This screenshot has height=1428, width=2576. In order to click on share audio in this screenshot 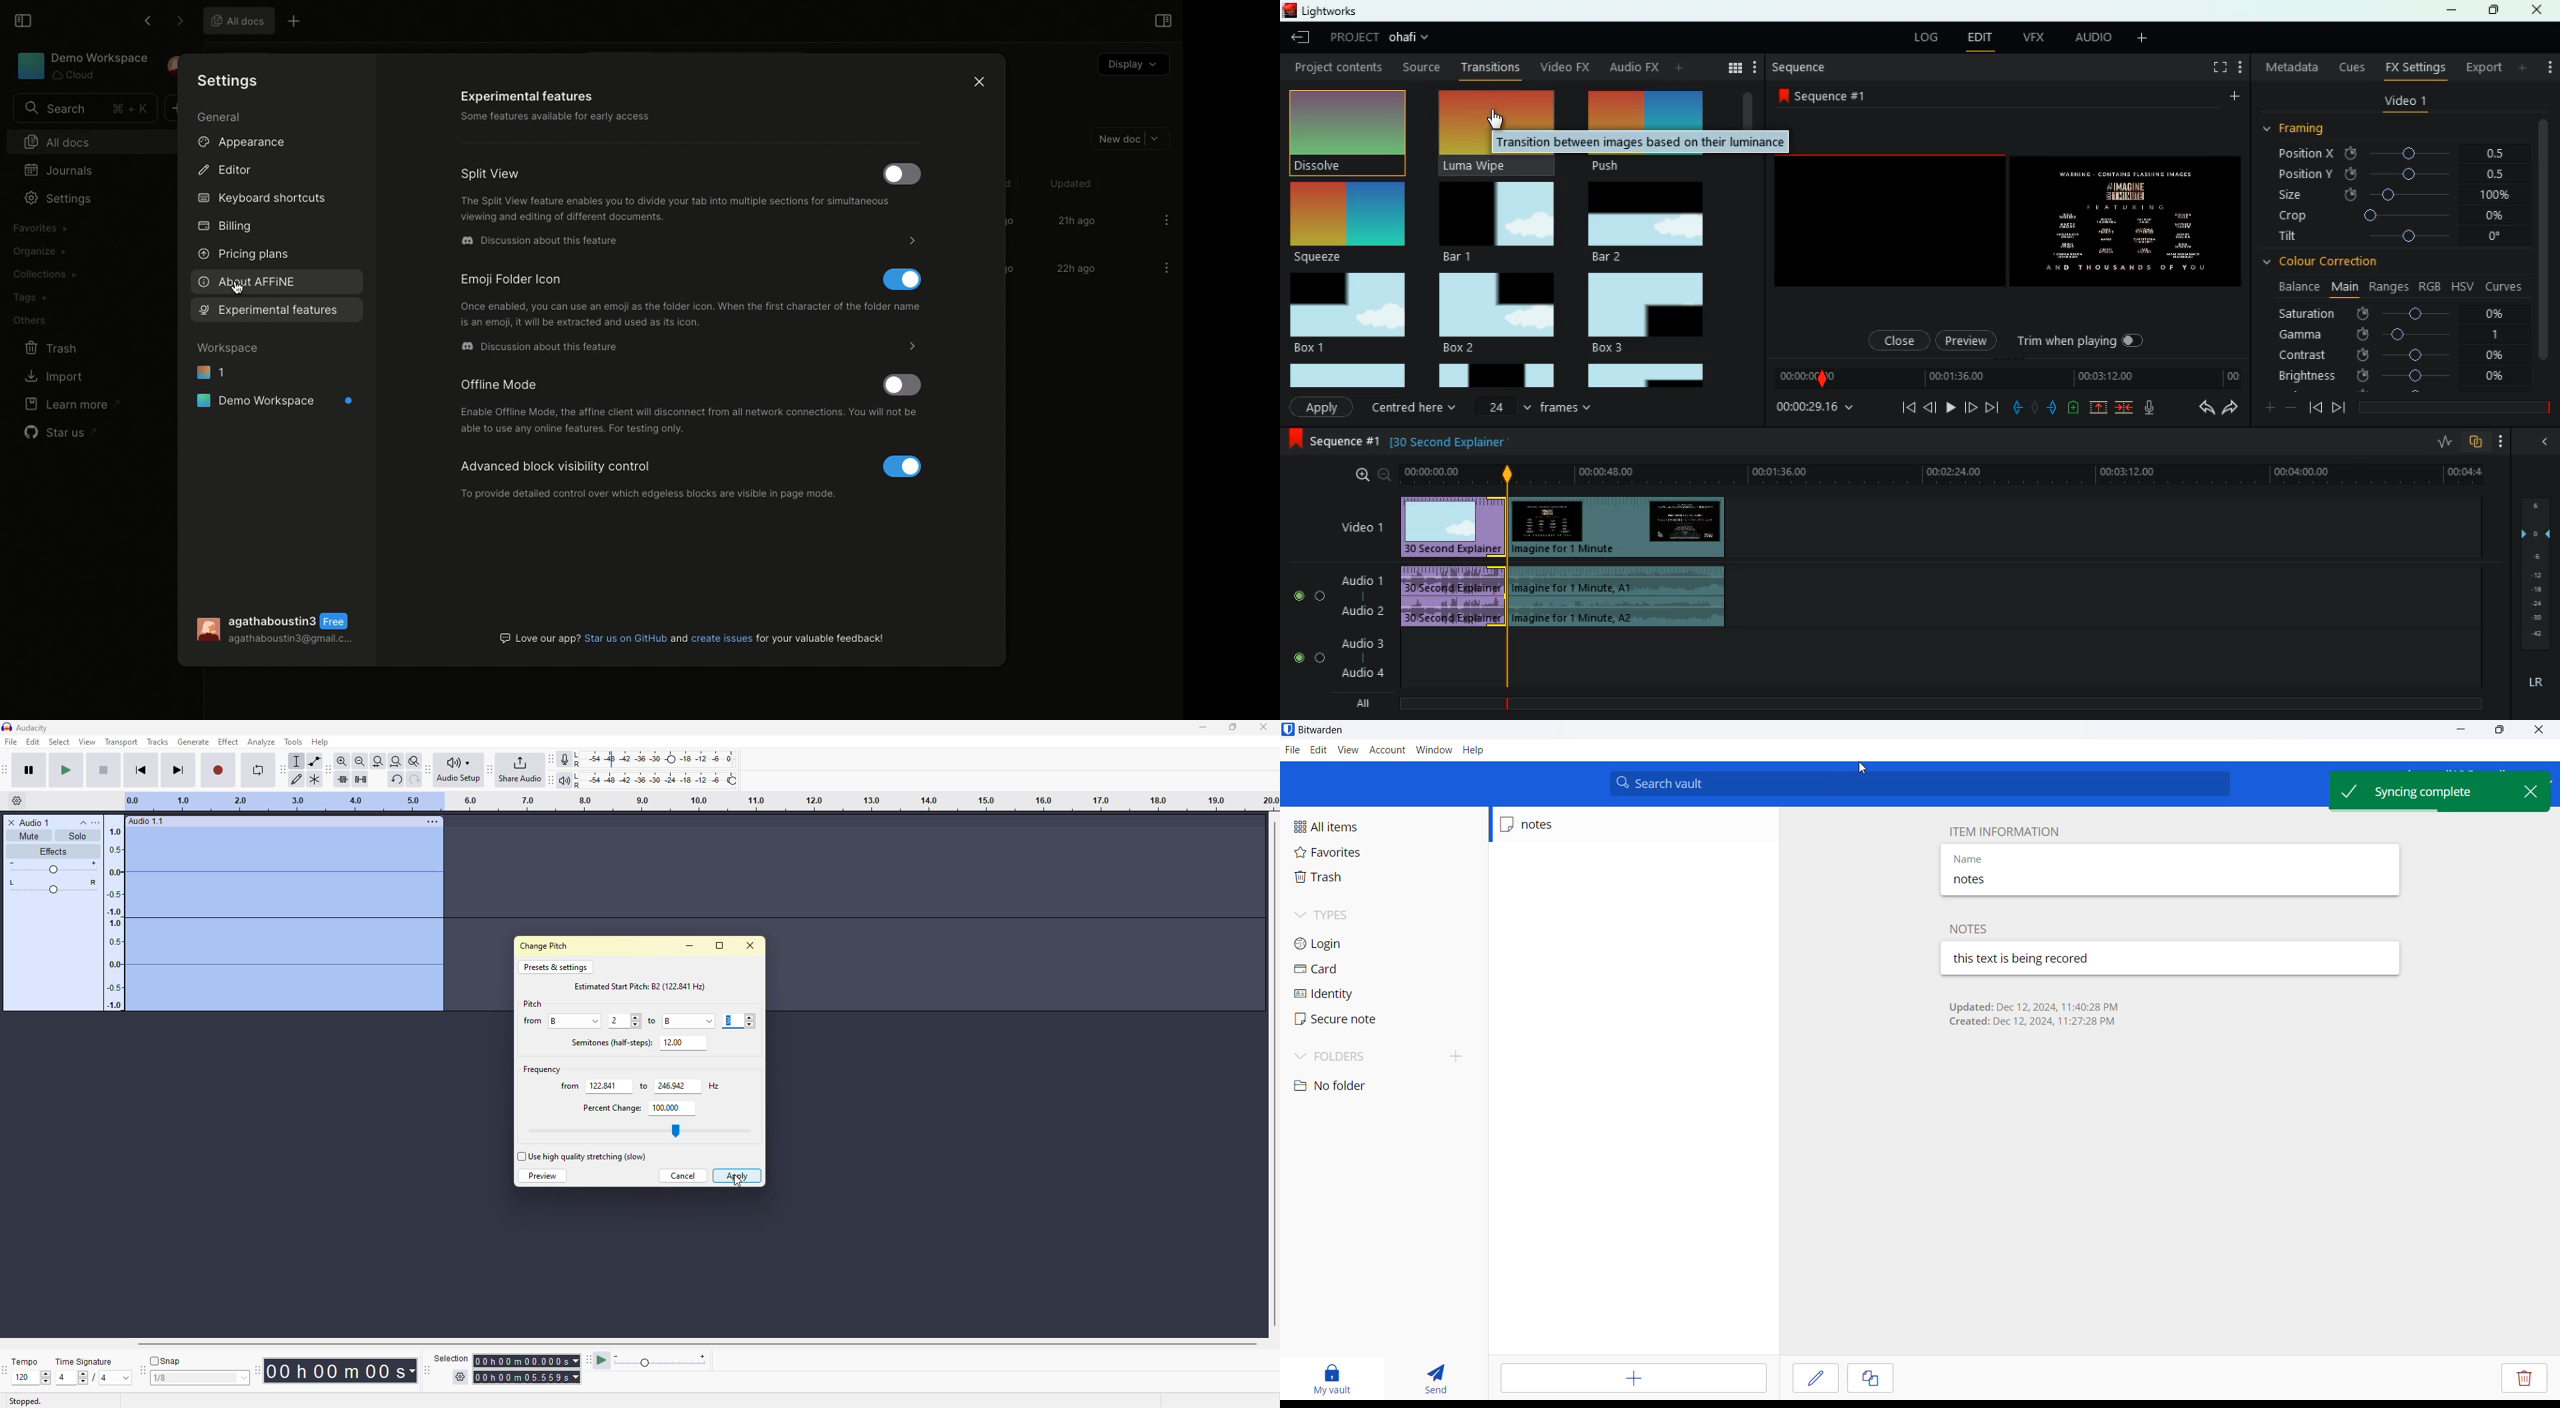, I will do `click(520, 769)`.